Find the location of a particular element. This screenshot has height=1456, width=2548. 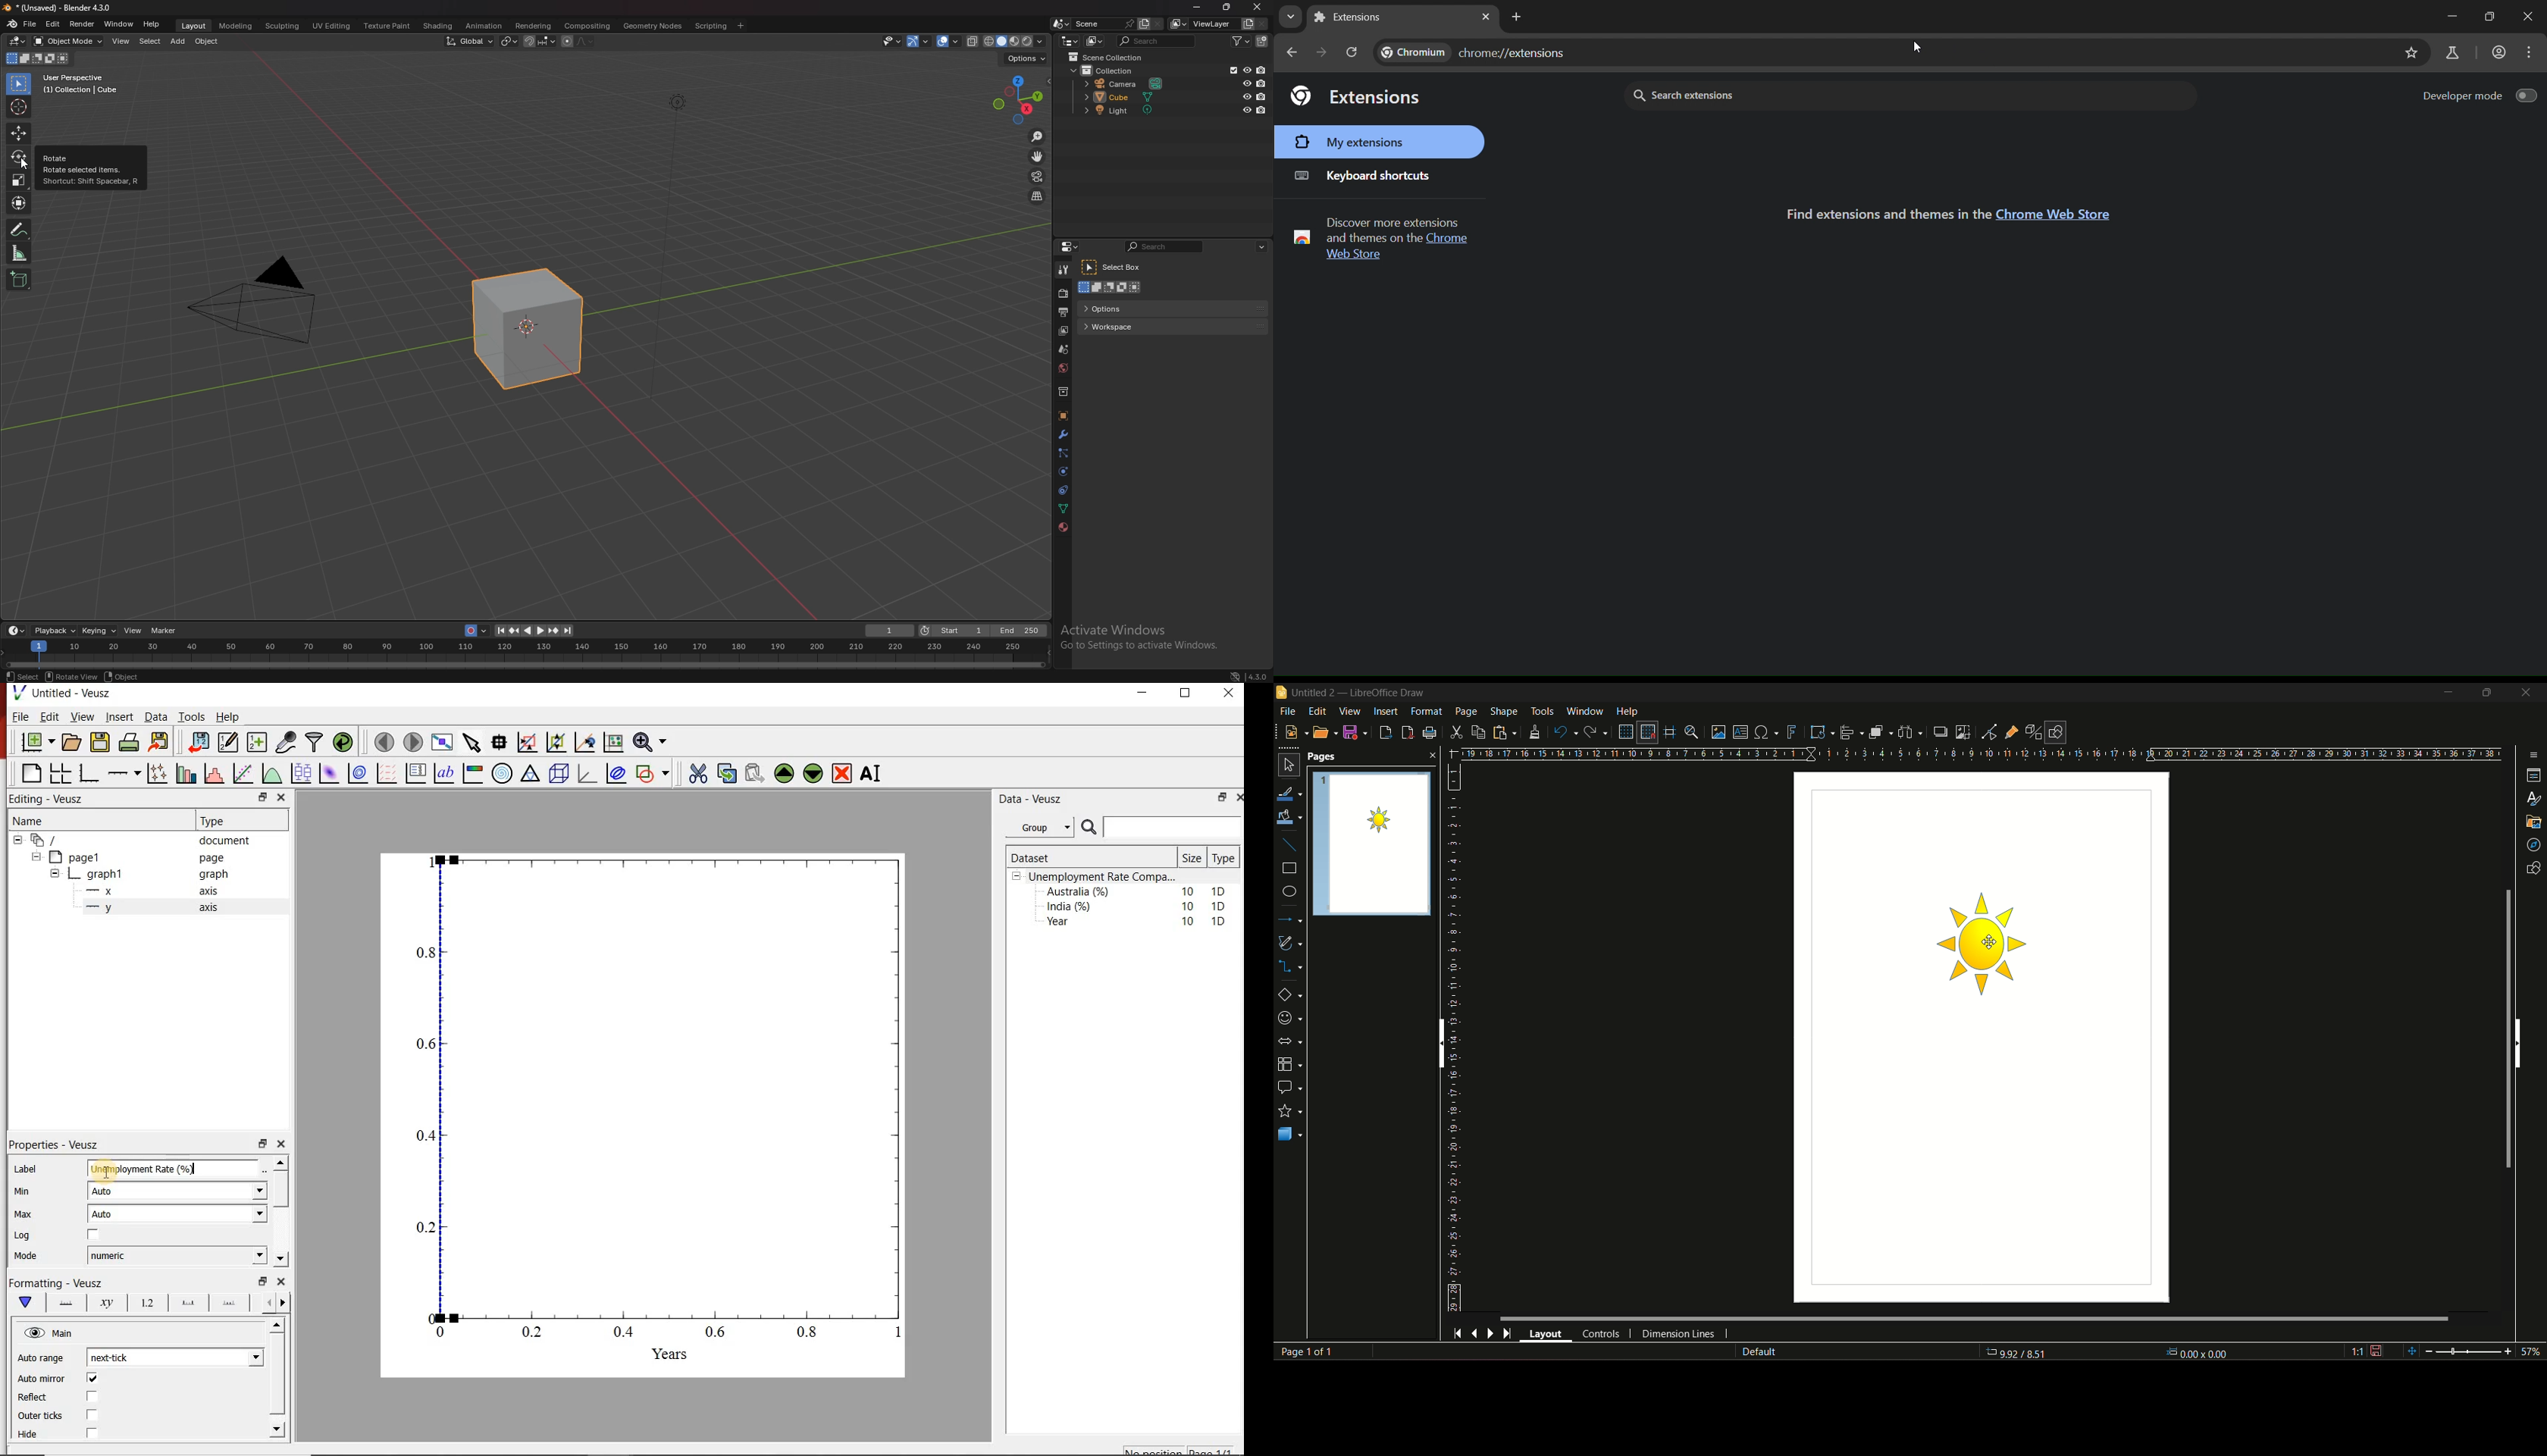

select the items is located at coordinates (473, 741).